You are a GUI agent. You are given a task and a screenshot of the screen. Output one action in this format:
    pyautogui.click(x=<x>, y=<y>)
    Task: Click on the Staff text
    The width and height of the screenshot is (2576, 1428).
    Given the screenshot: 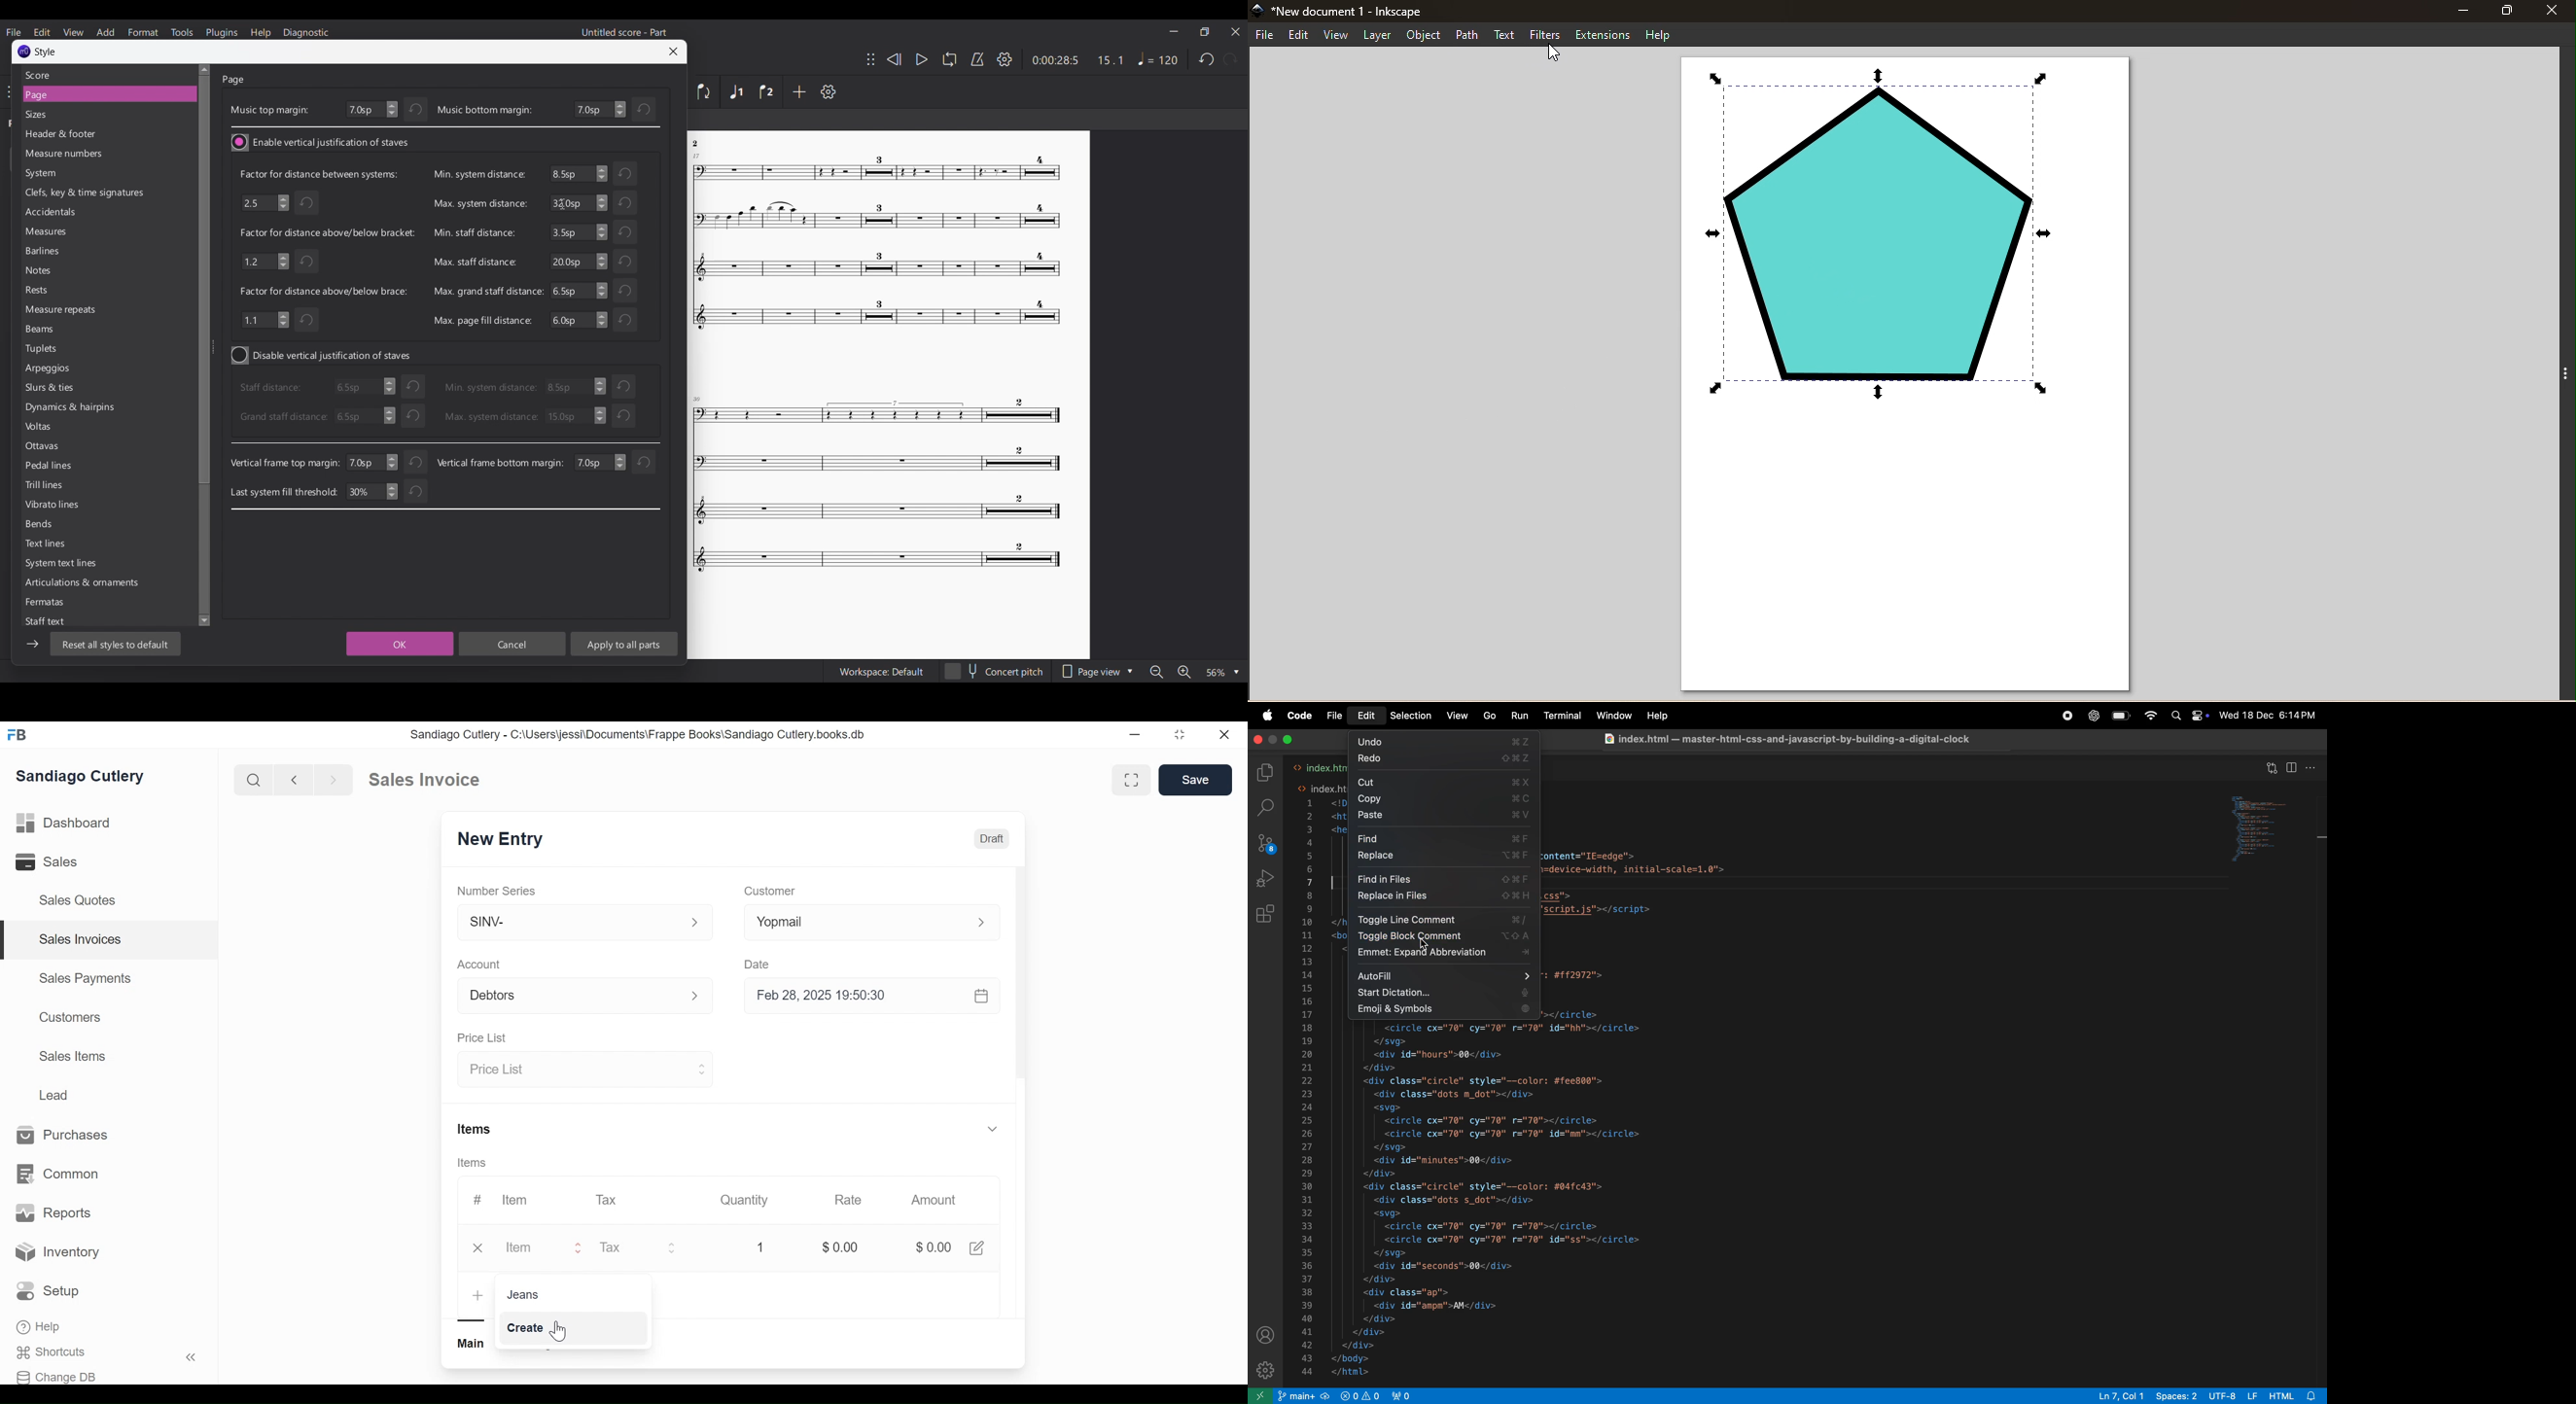 What is the action you would take?
    pyautogui.click(x=54, y=622)
    